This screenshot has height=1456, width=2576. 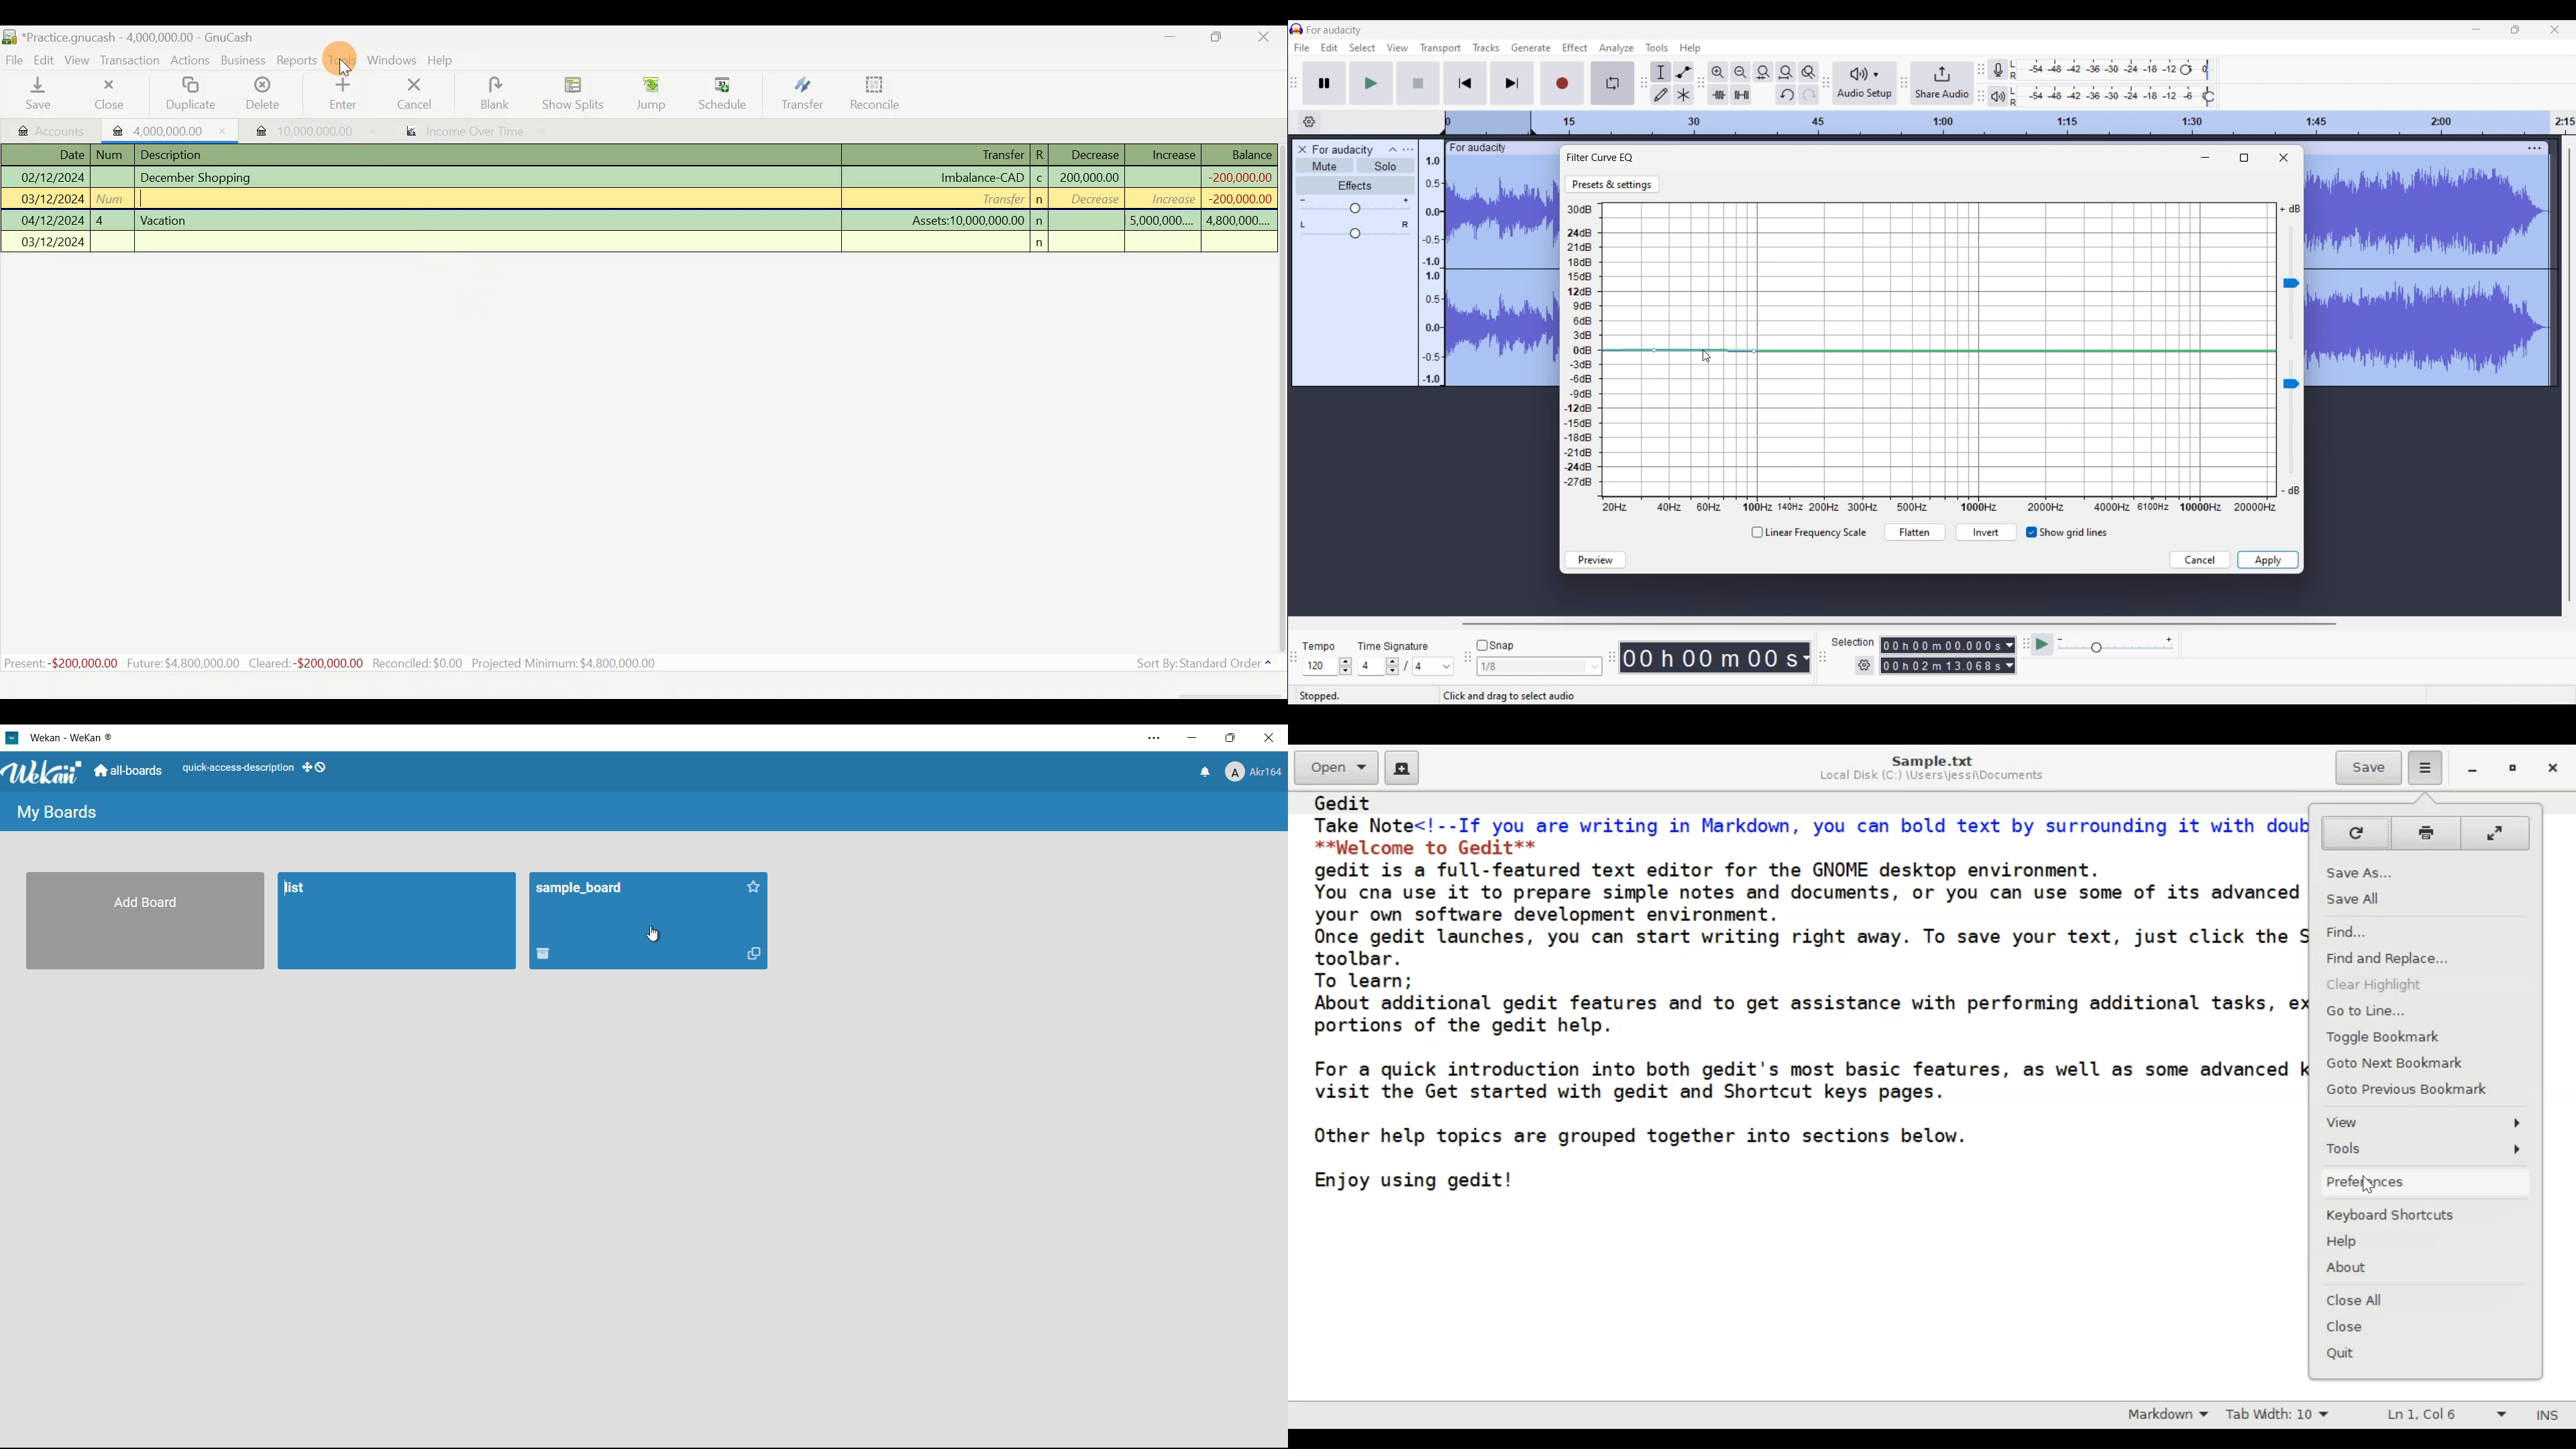 I want to click on Selection duration measurement, so click(x=2009, y=655).